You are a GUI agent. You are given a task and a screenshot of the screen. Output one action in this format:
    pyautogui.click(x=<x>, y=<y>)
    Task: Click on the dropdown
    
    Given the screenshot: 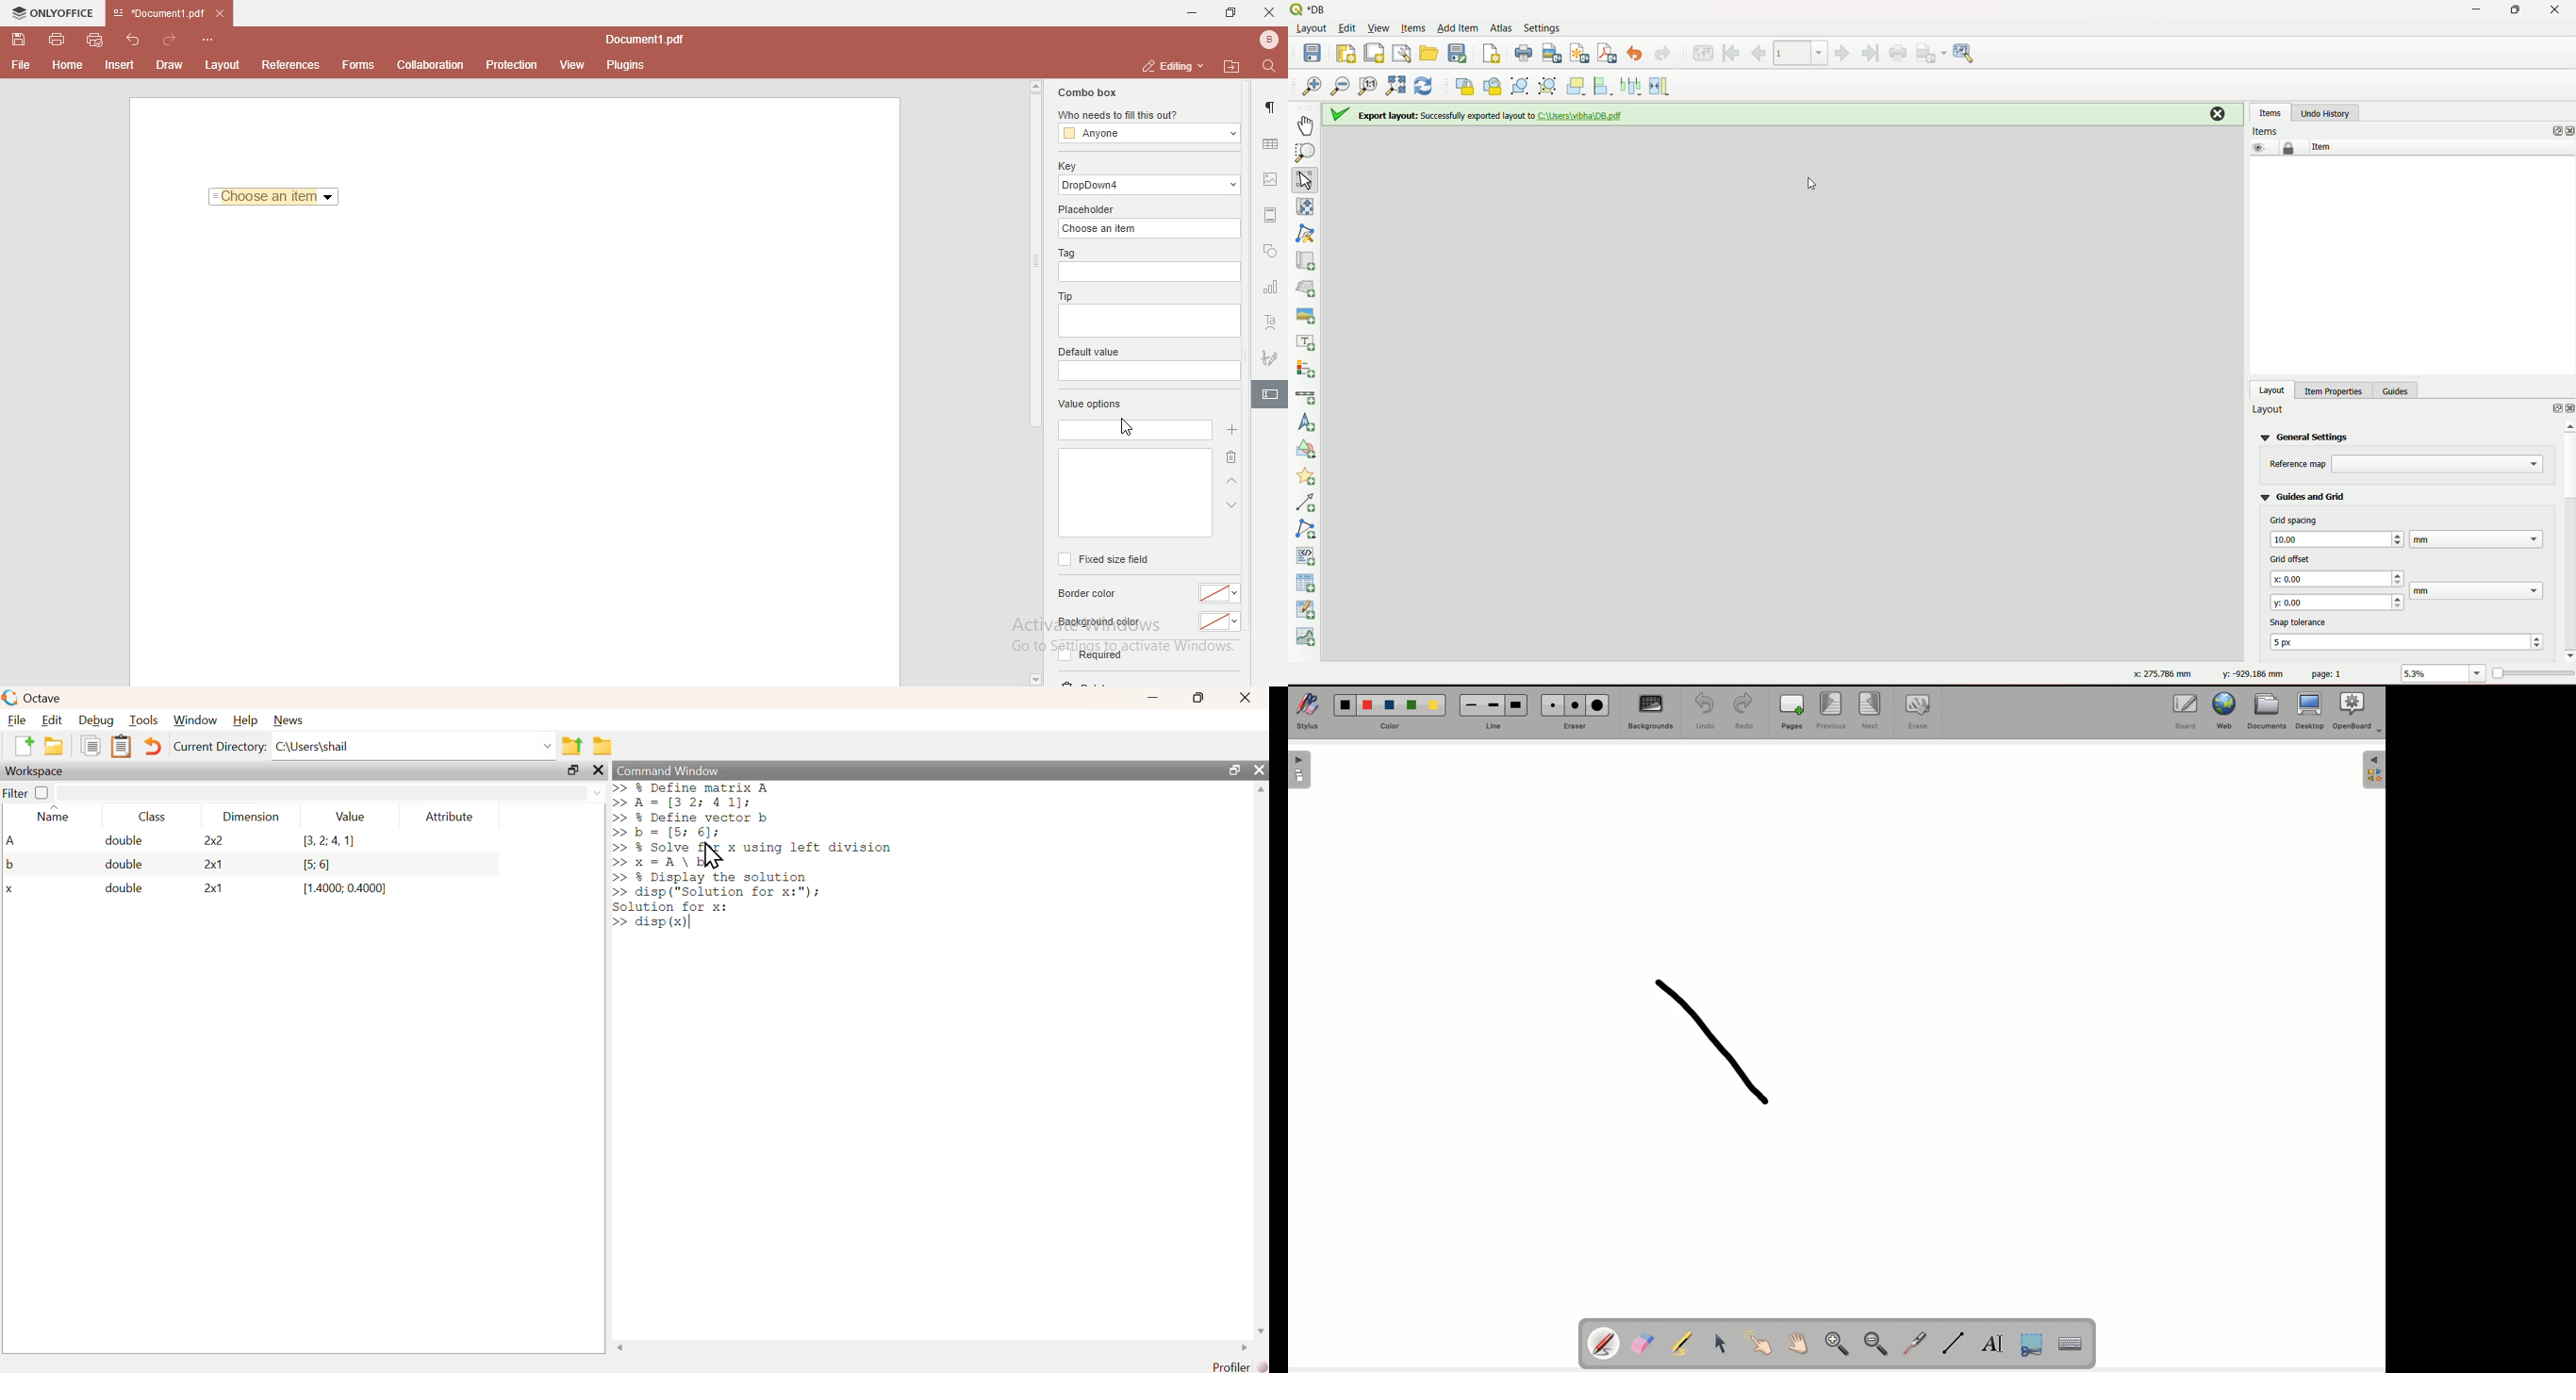 What is the action you would take?
    pyautogui.click(x=1034, y=679)
    